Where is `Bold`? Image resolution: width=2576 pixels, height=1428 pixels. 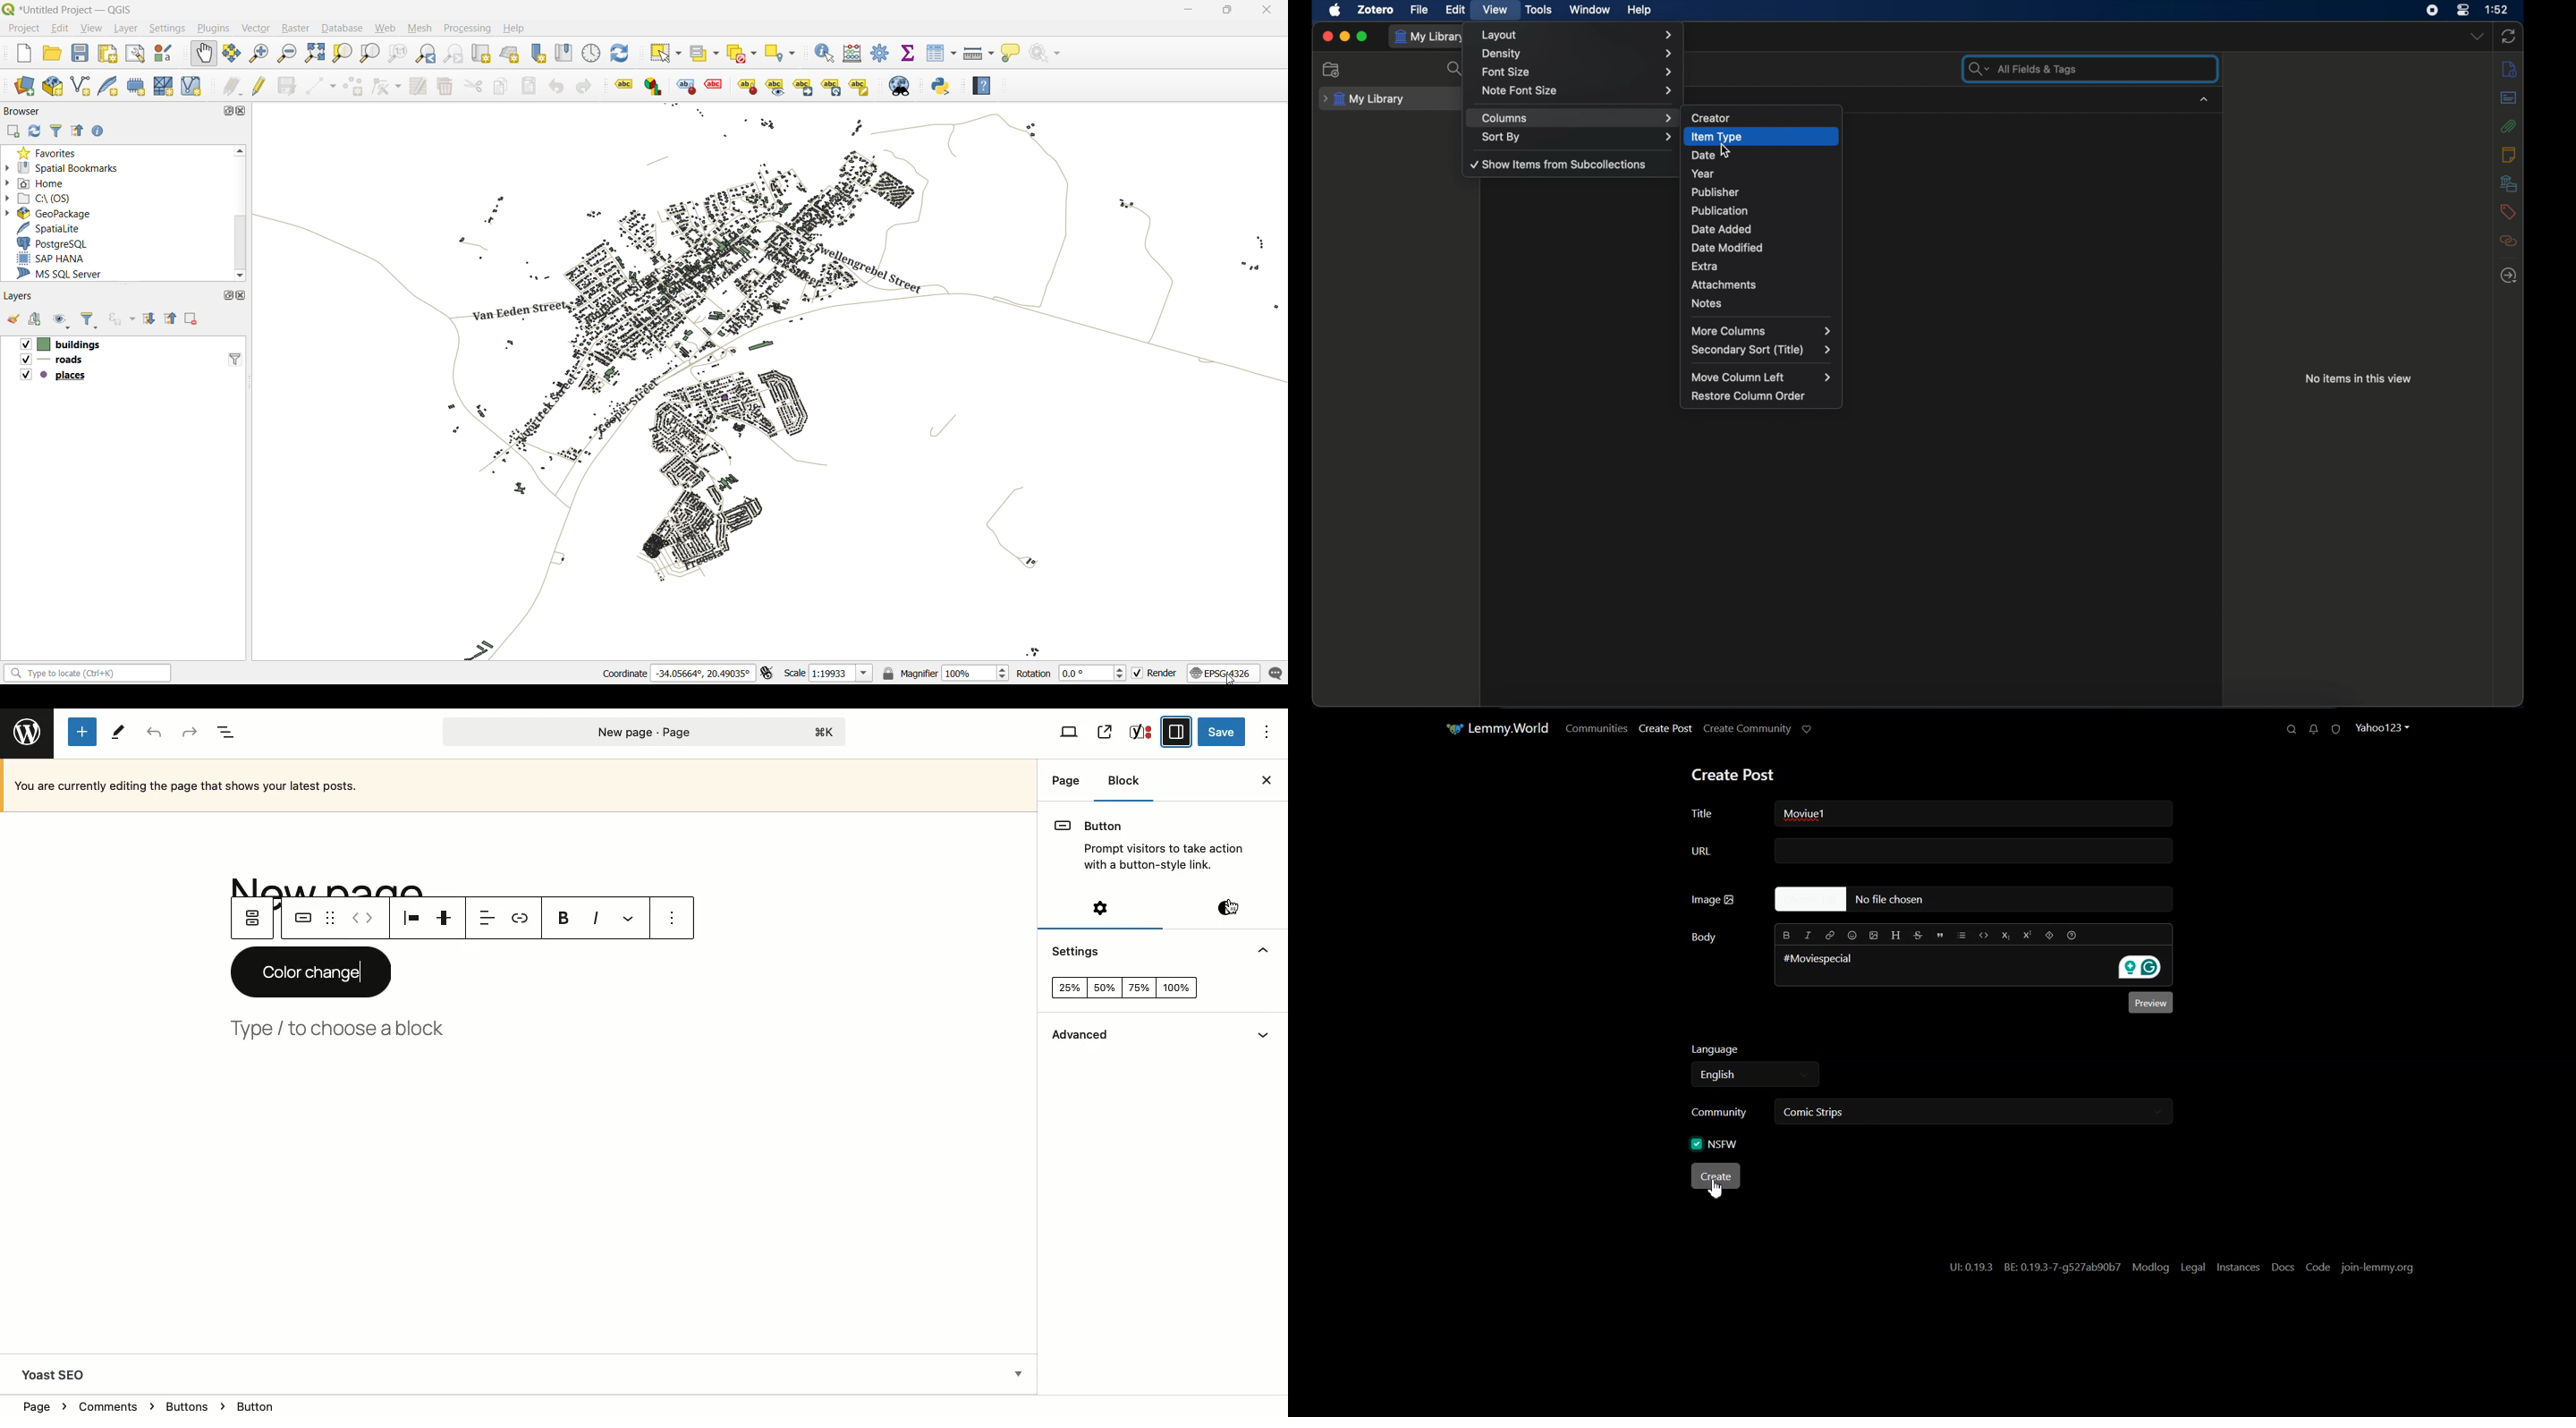
Bold is located at coordinates (564, 918).